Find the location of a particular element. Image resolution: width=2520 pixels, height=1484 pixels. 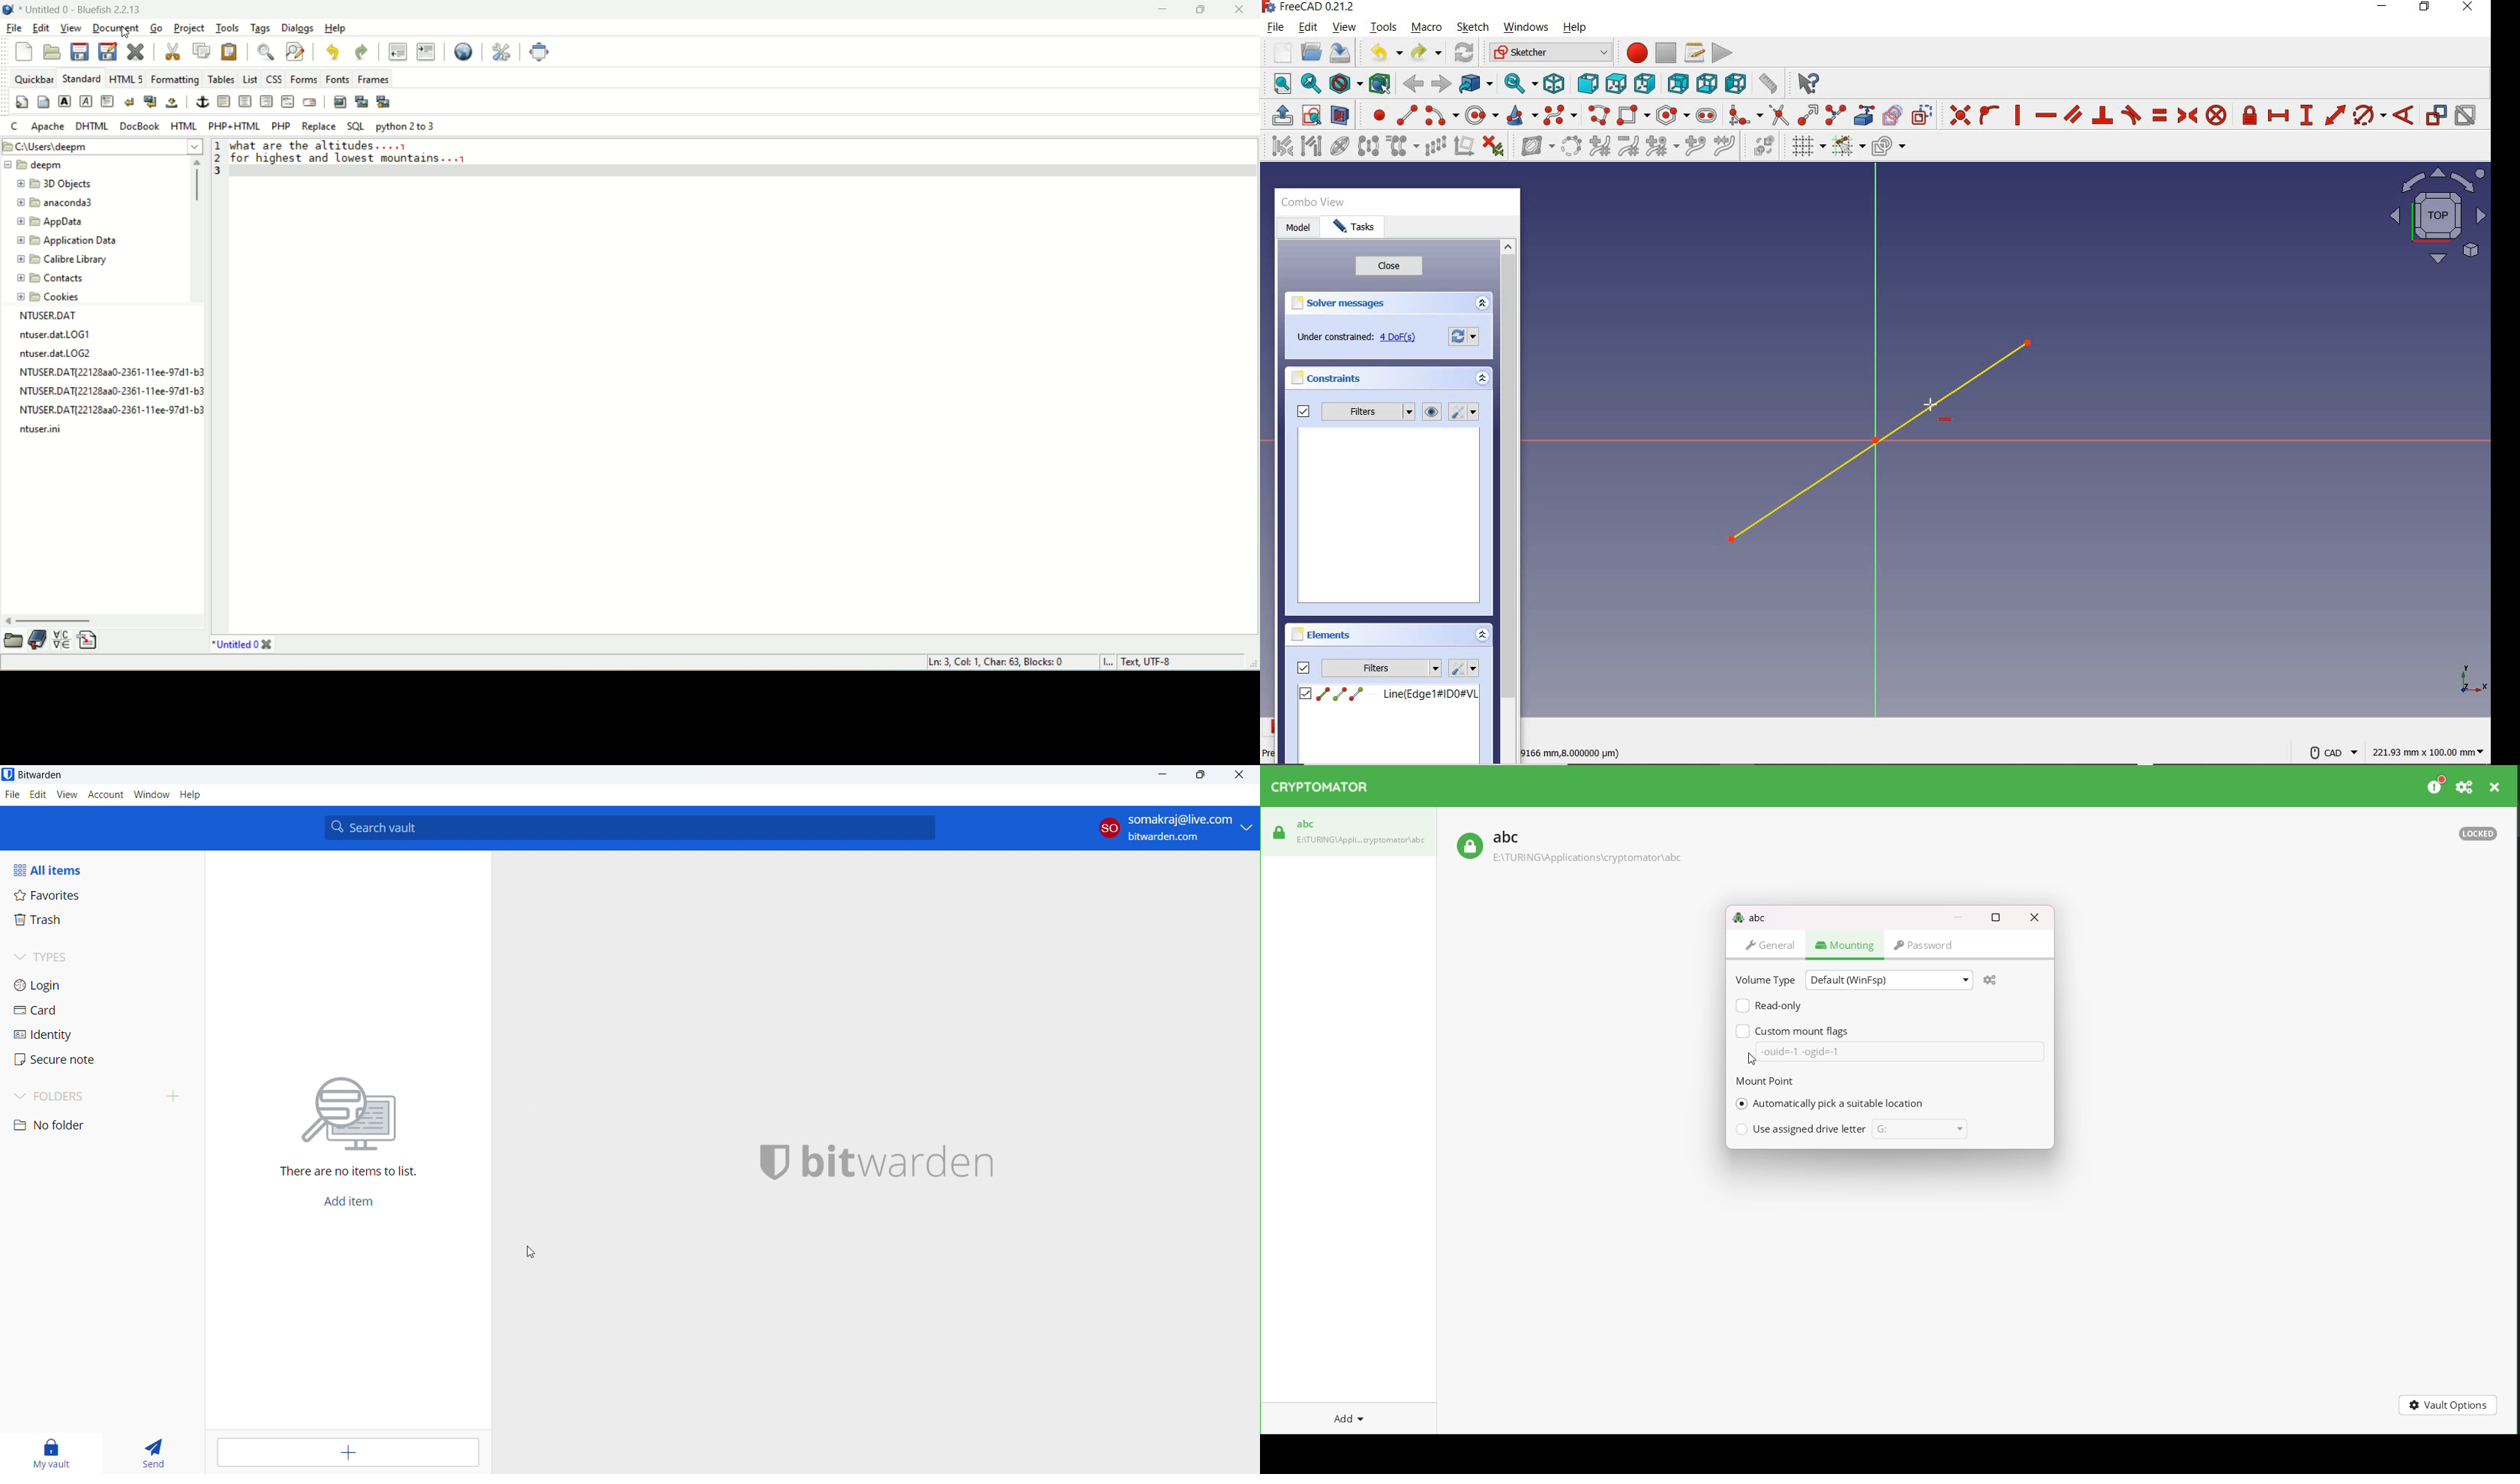

SQL is located at coordinates (355, 127).